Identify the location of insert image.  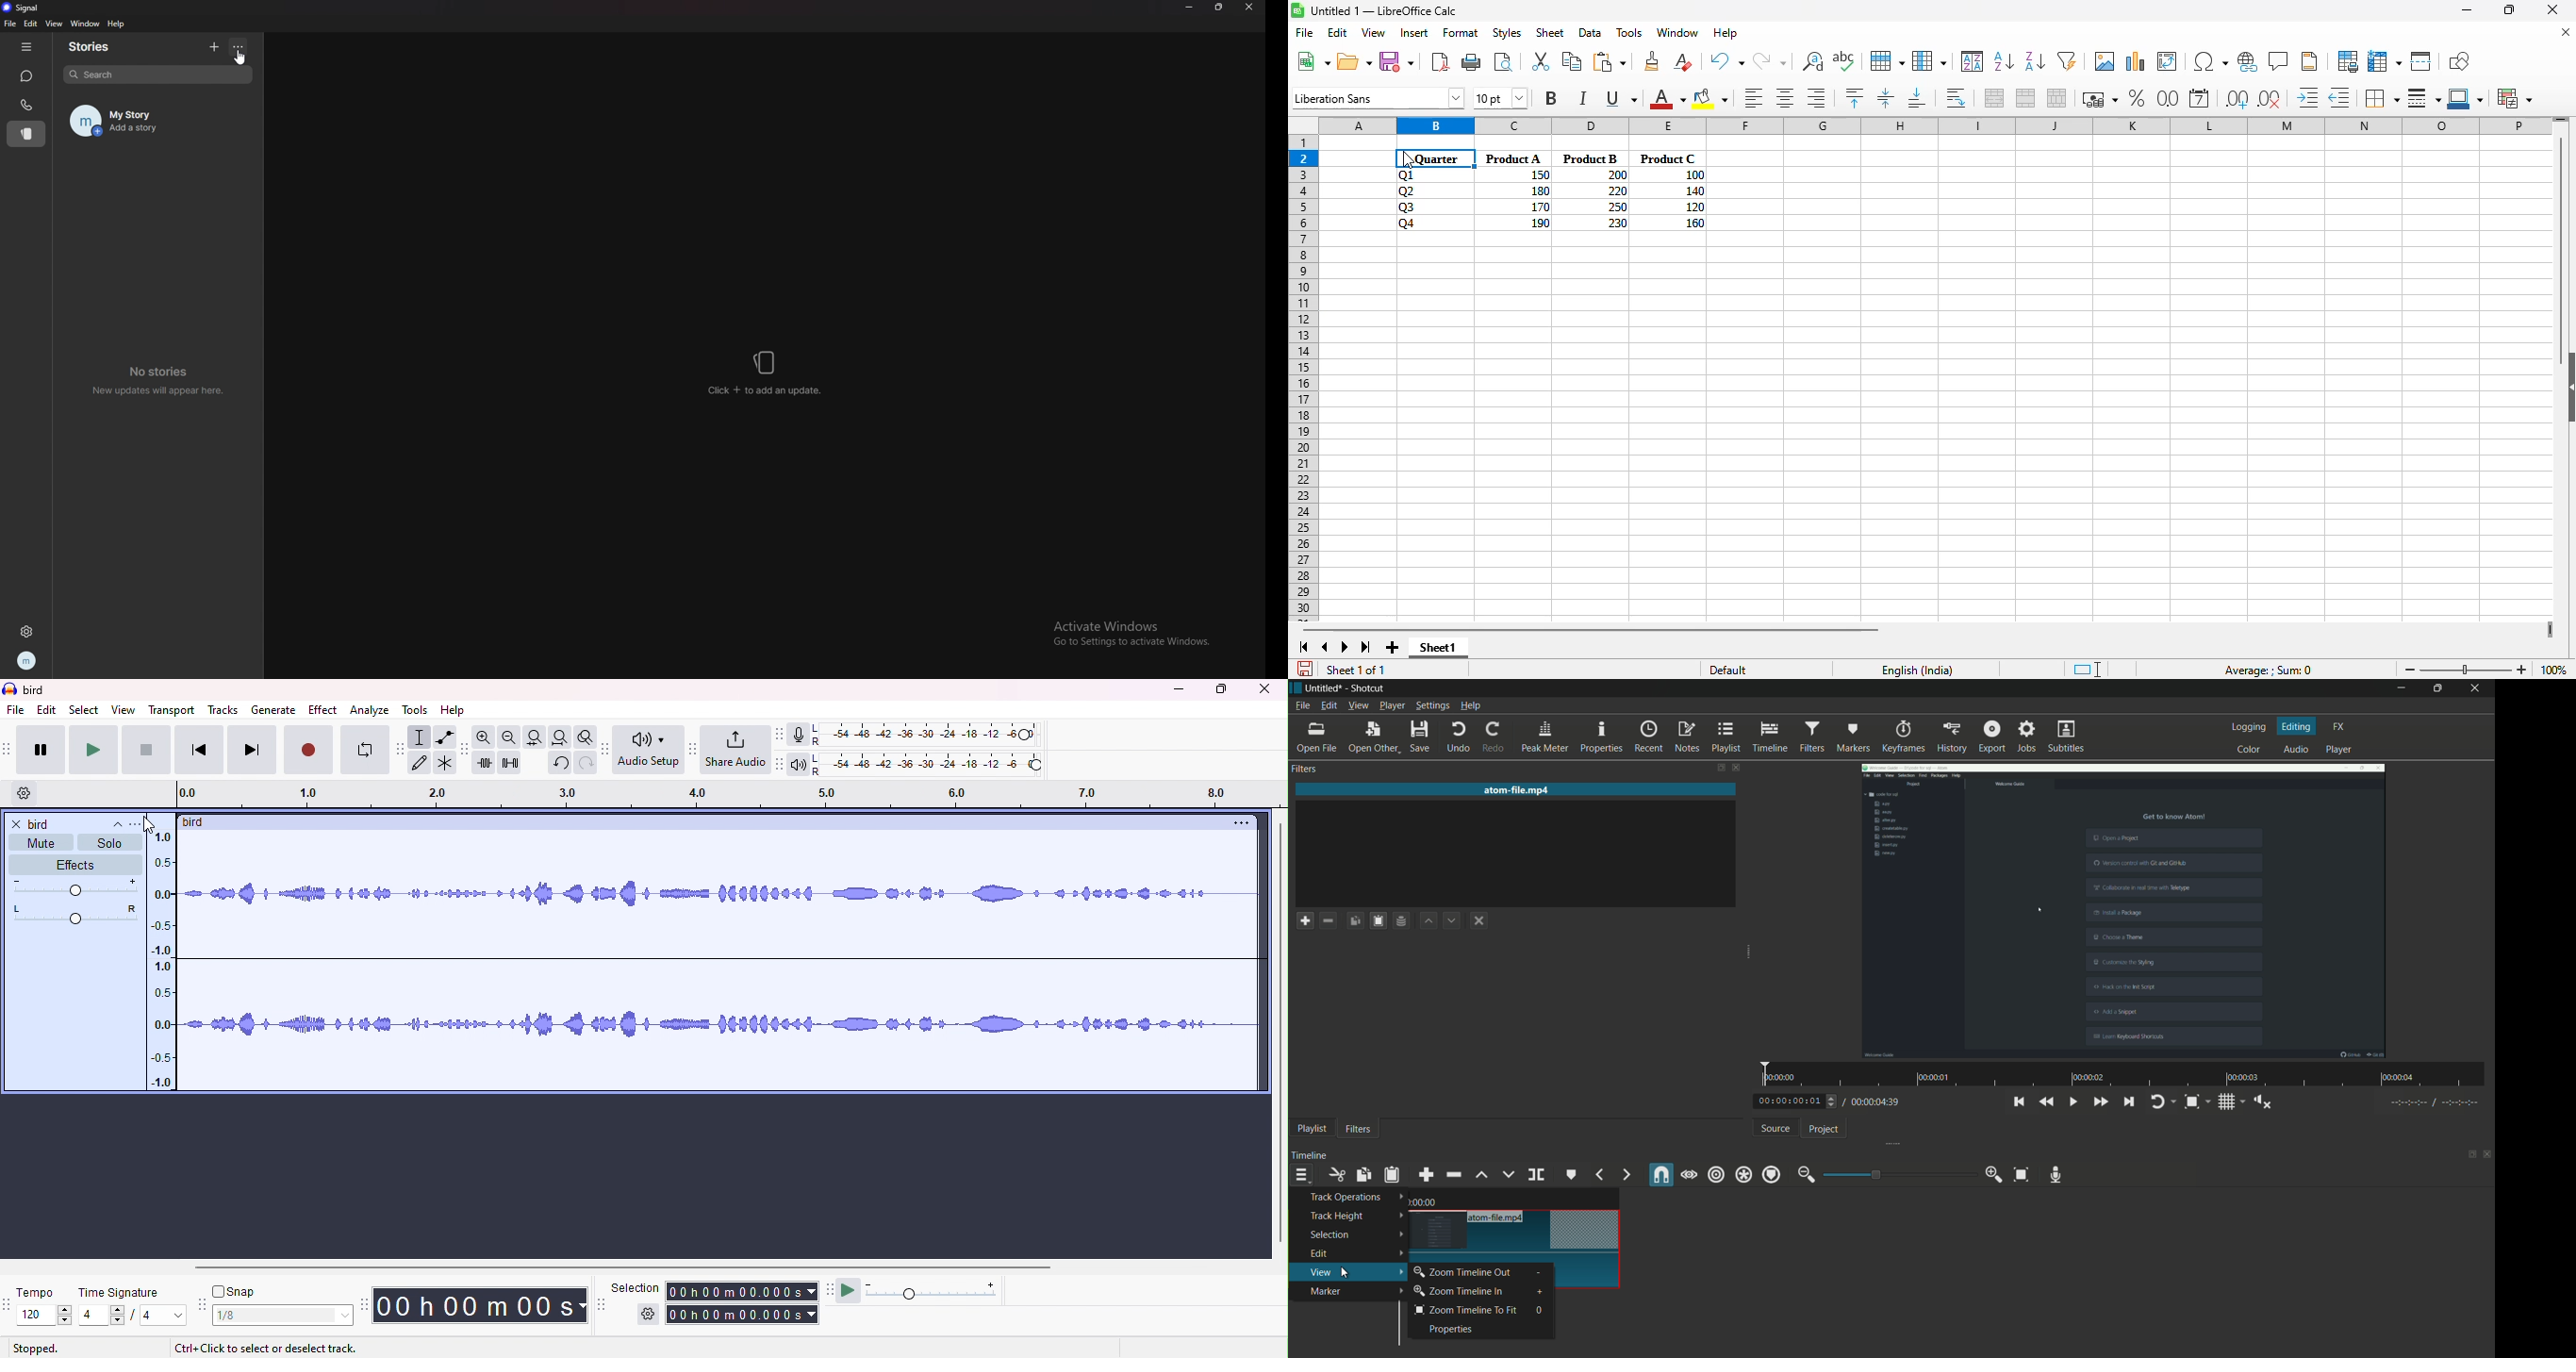
(2105, 60).